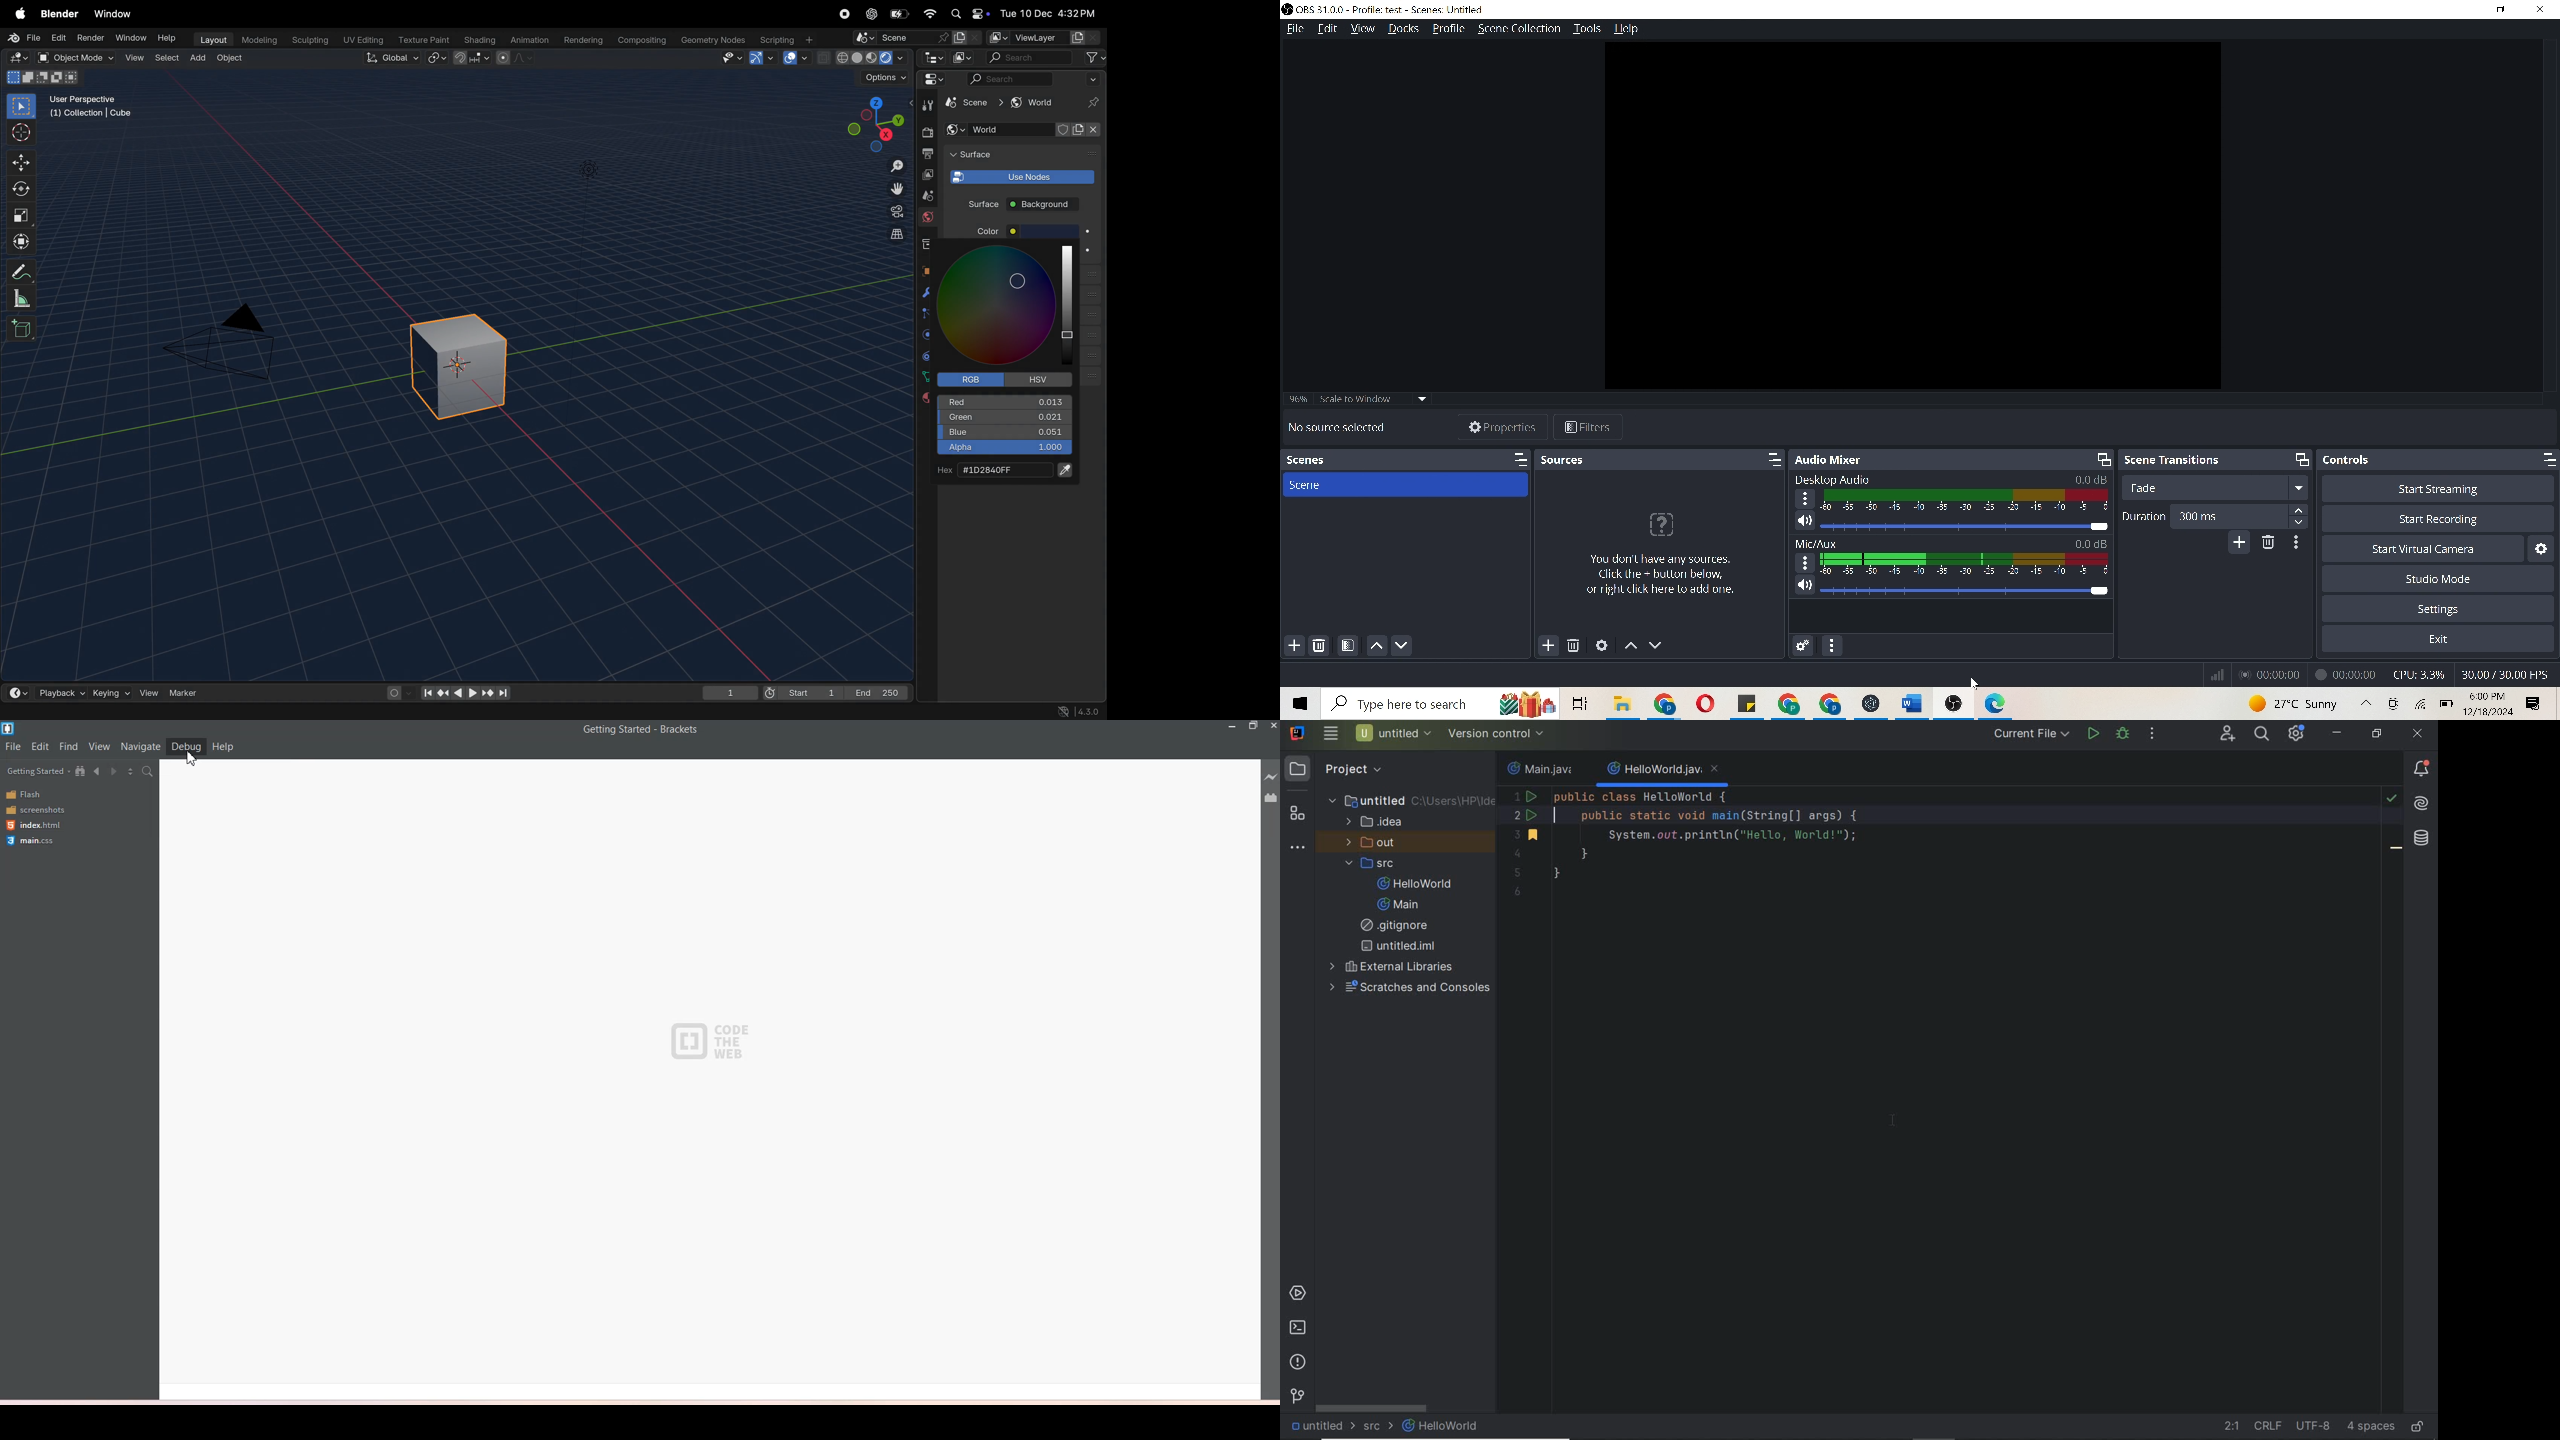  I want to click on Editor mode, so click(932, 79).